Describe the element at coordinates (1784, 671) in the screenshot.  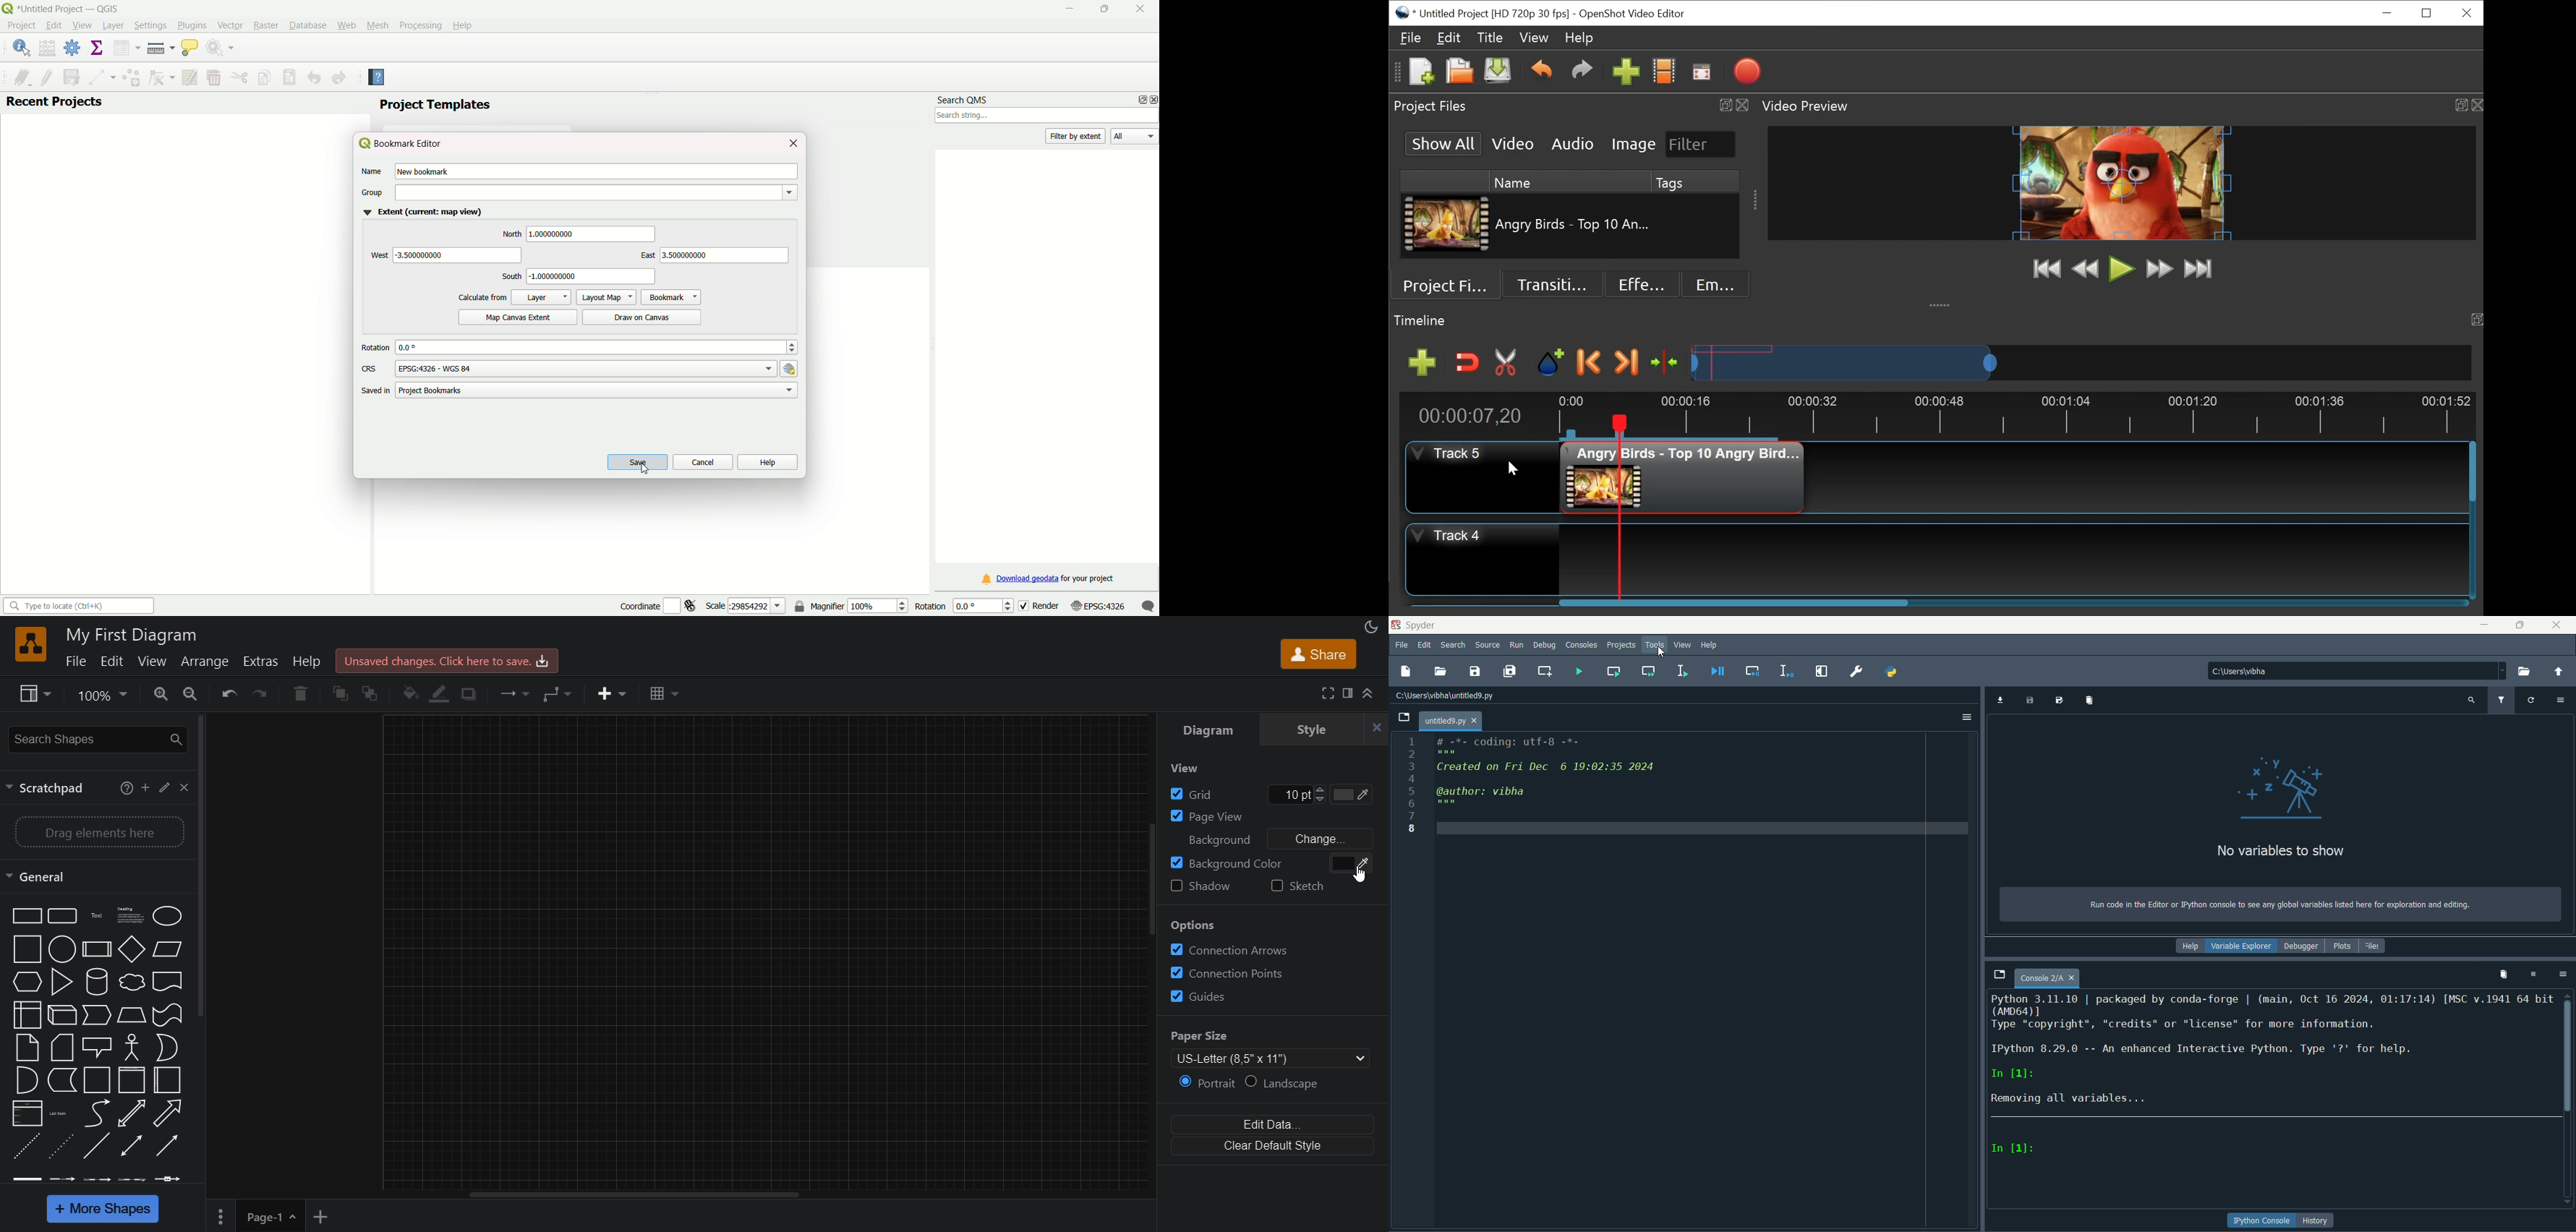
I see `debug selection` at that location.